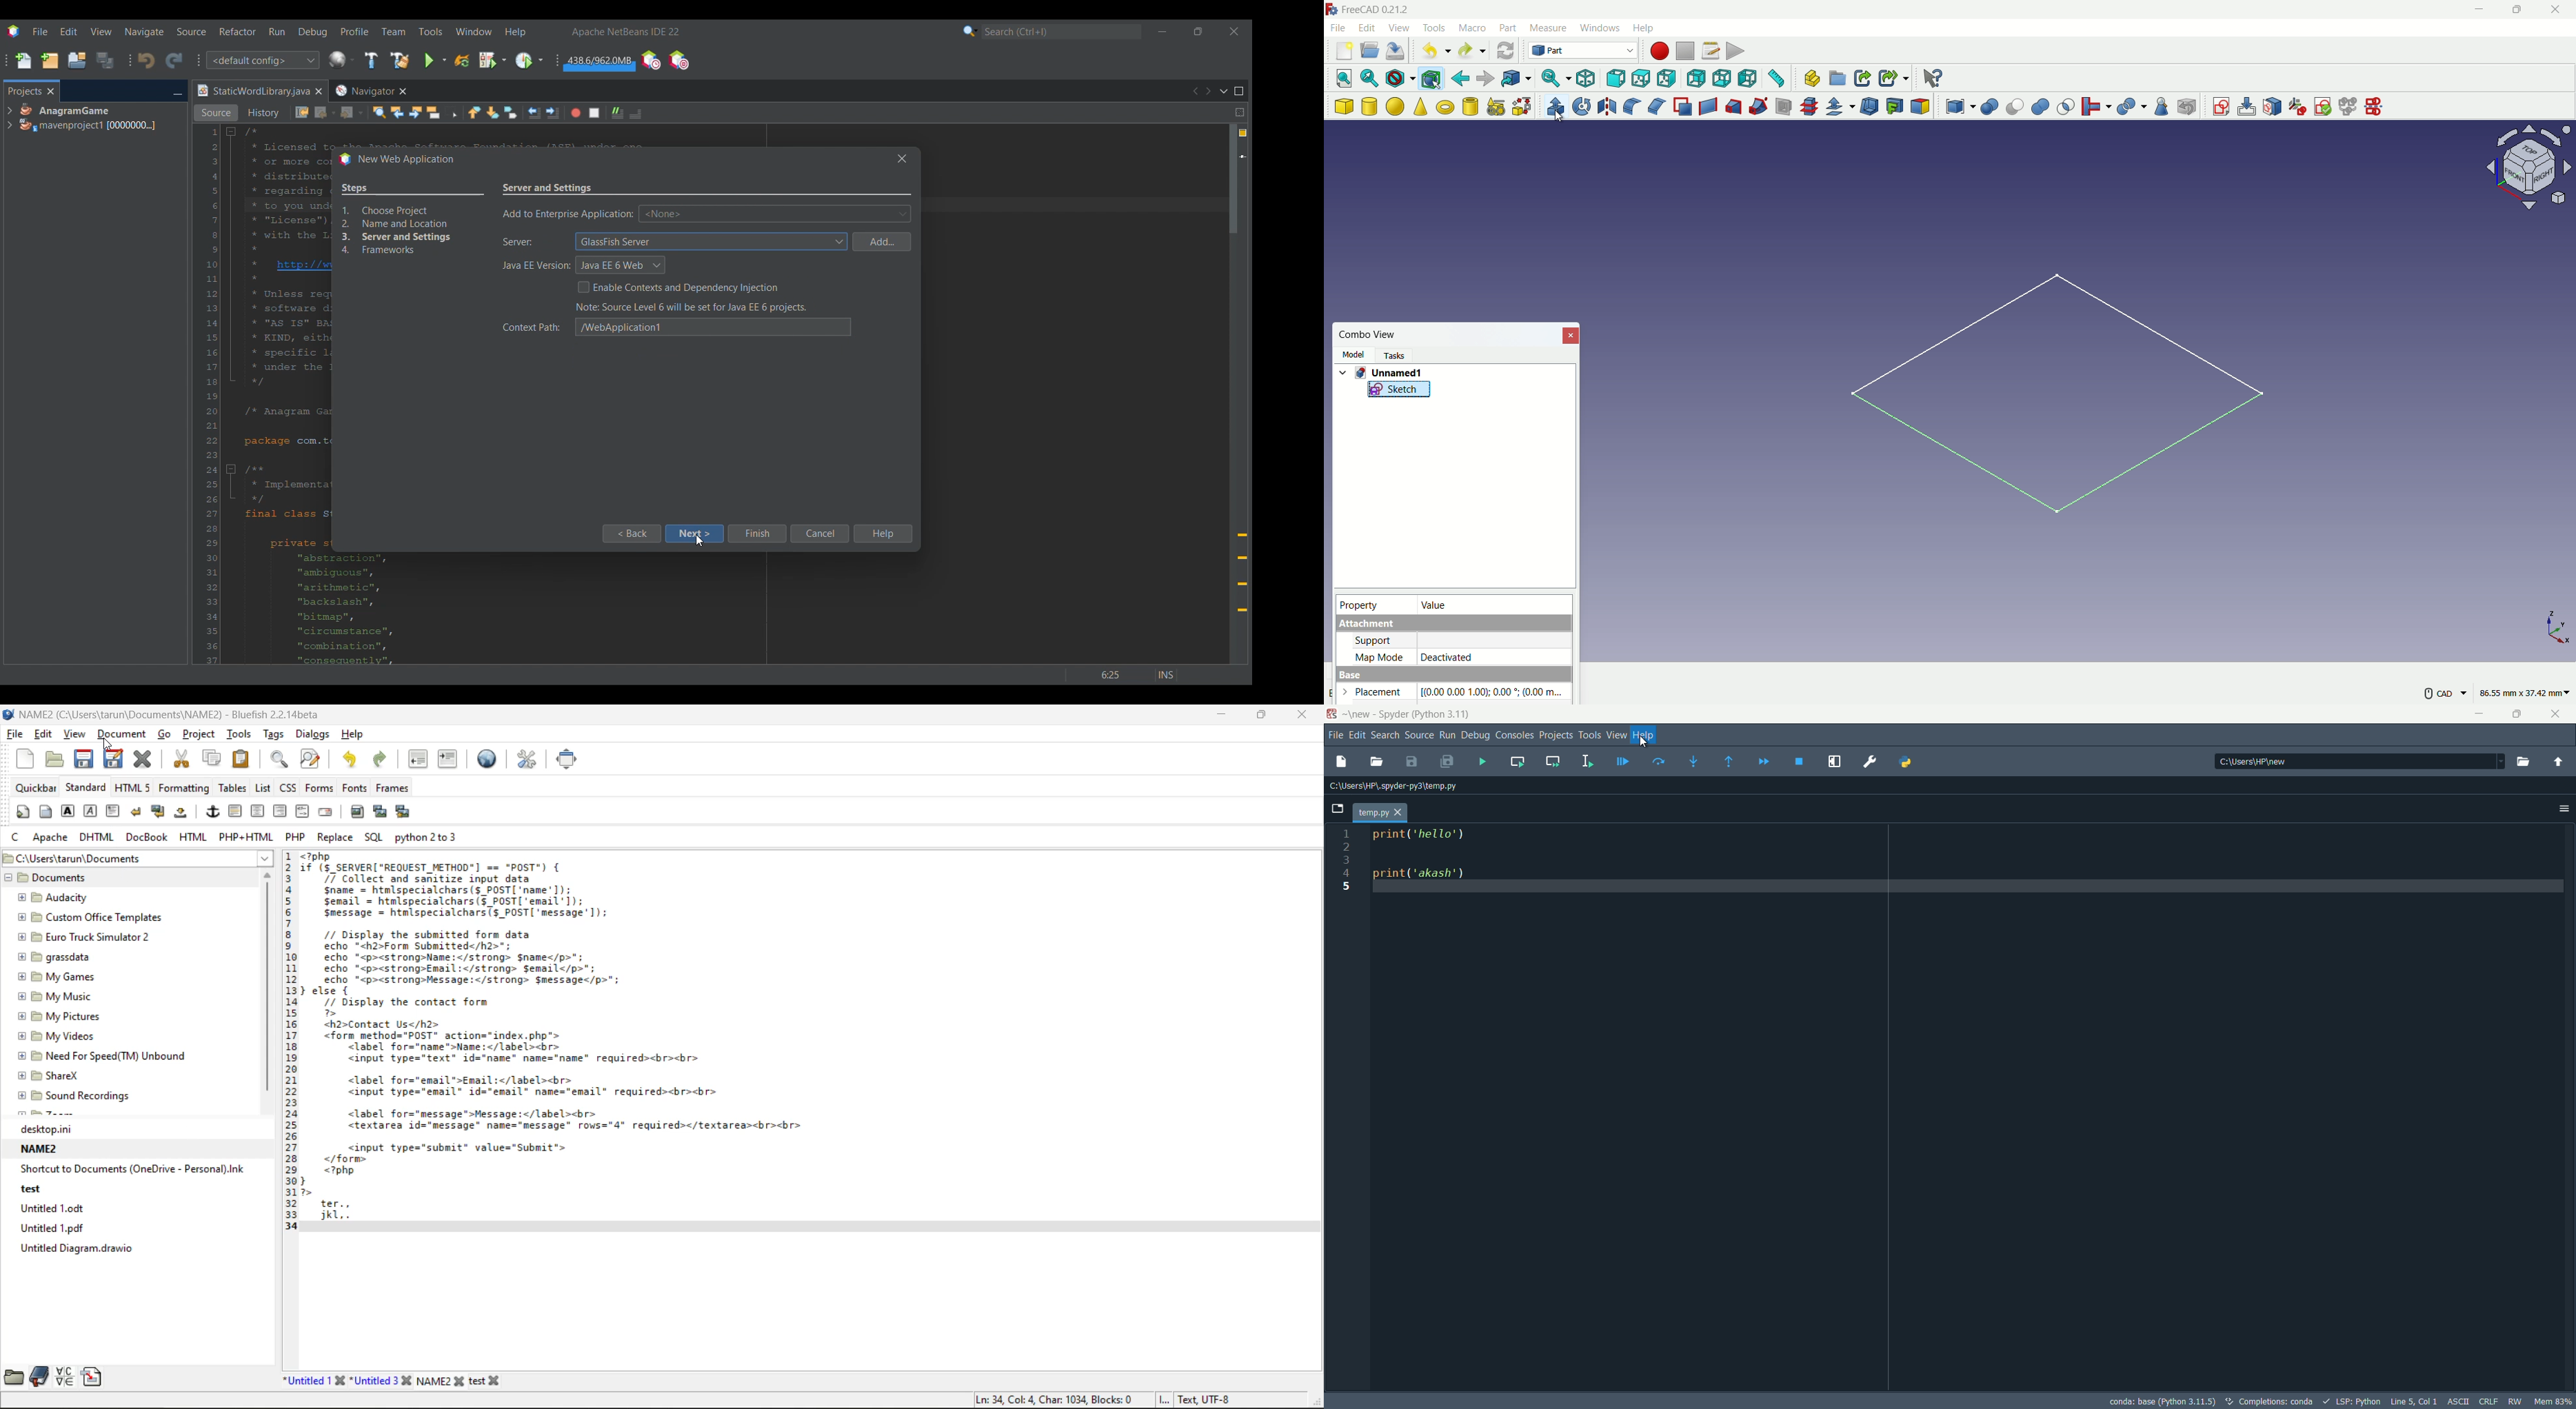 The image size is (2576, 1428). What do you see at coordinates (1357, 736) in the screenshot?
I see `edit menu` at bounding box center [1357, 736].